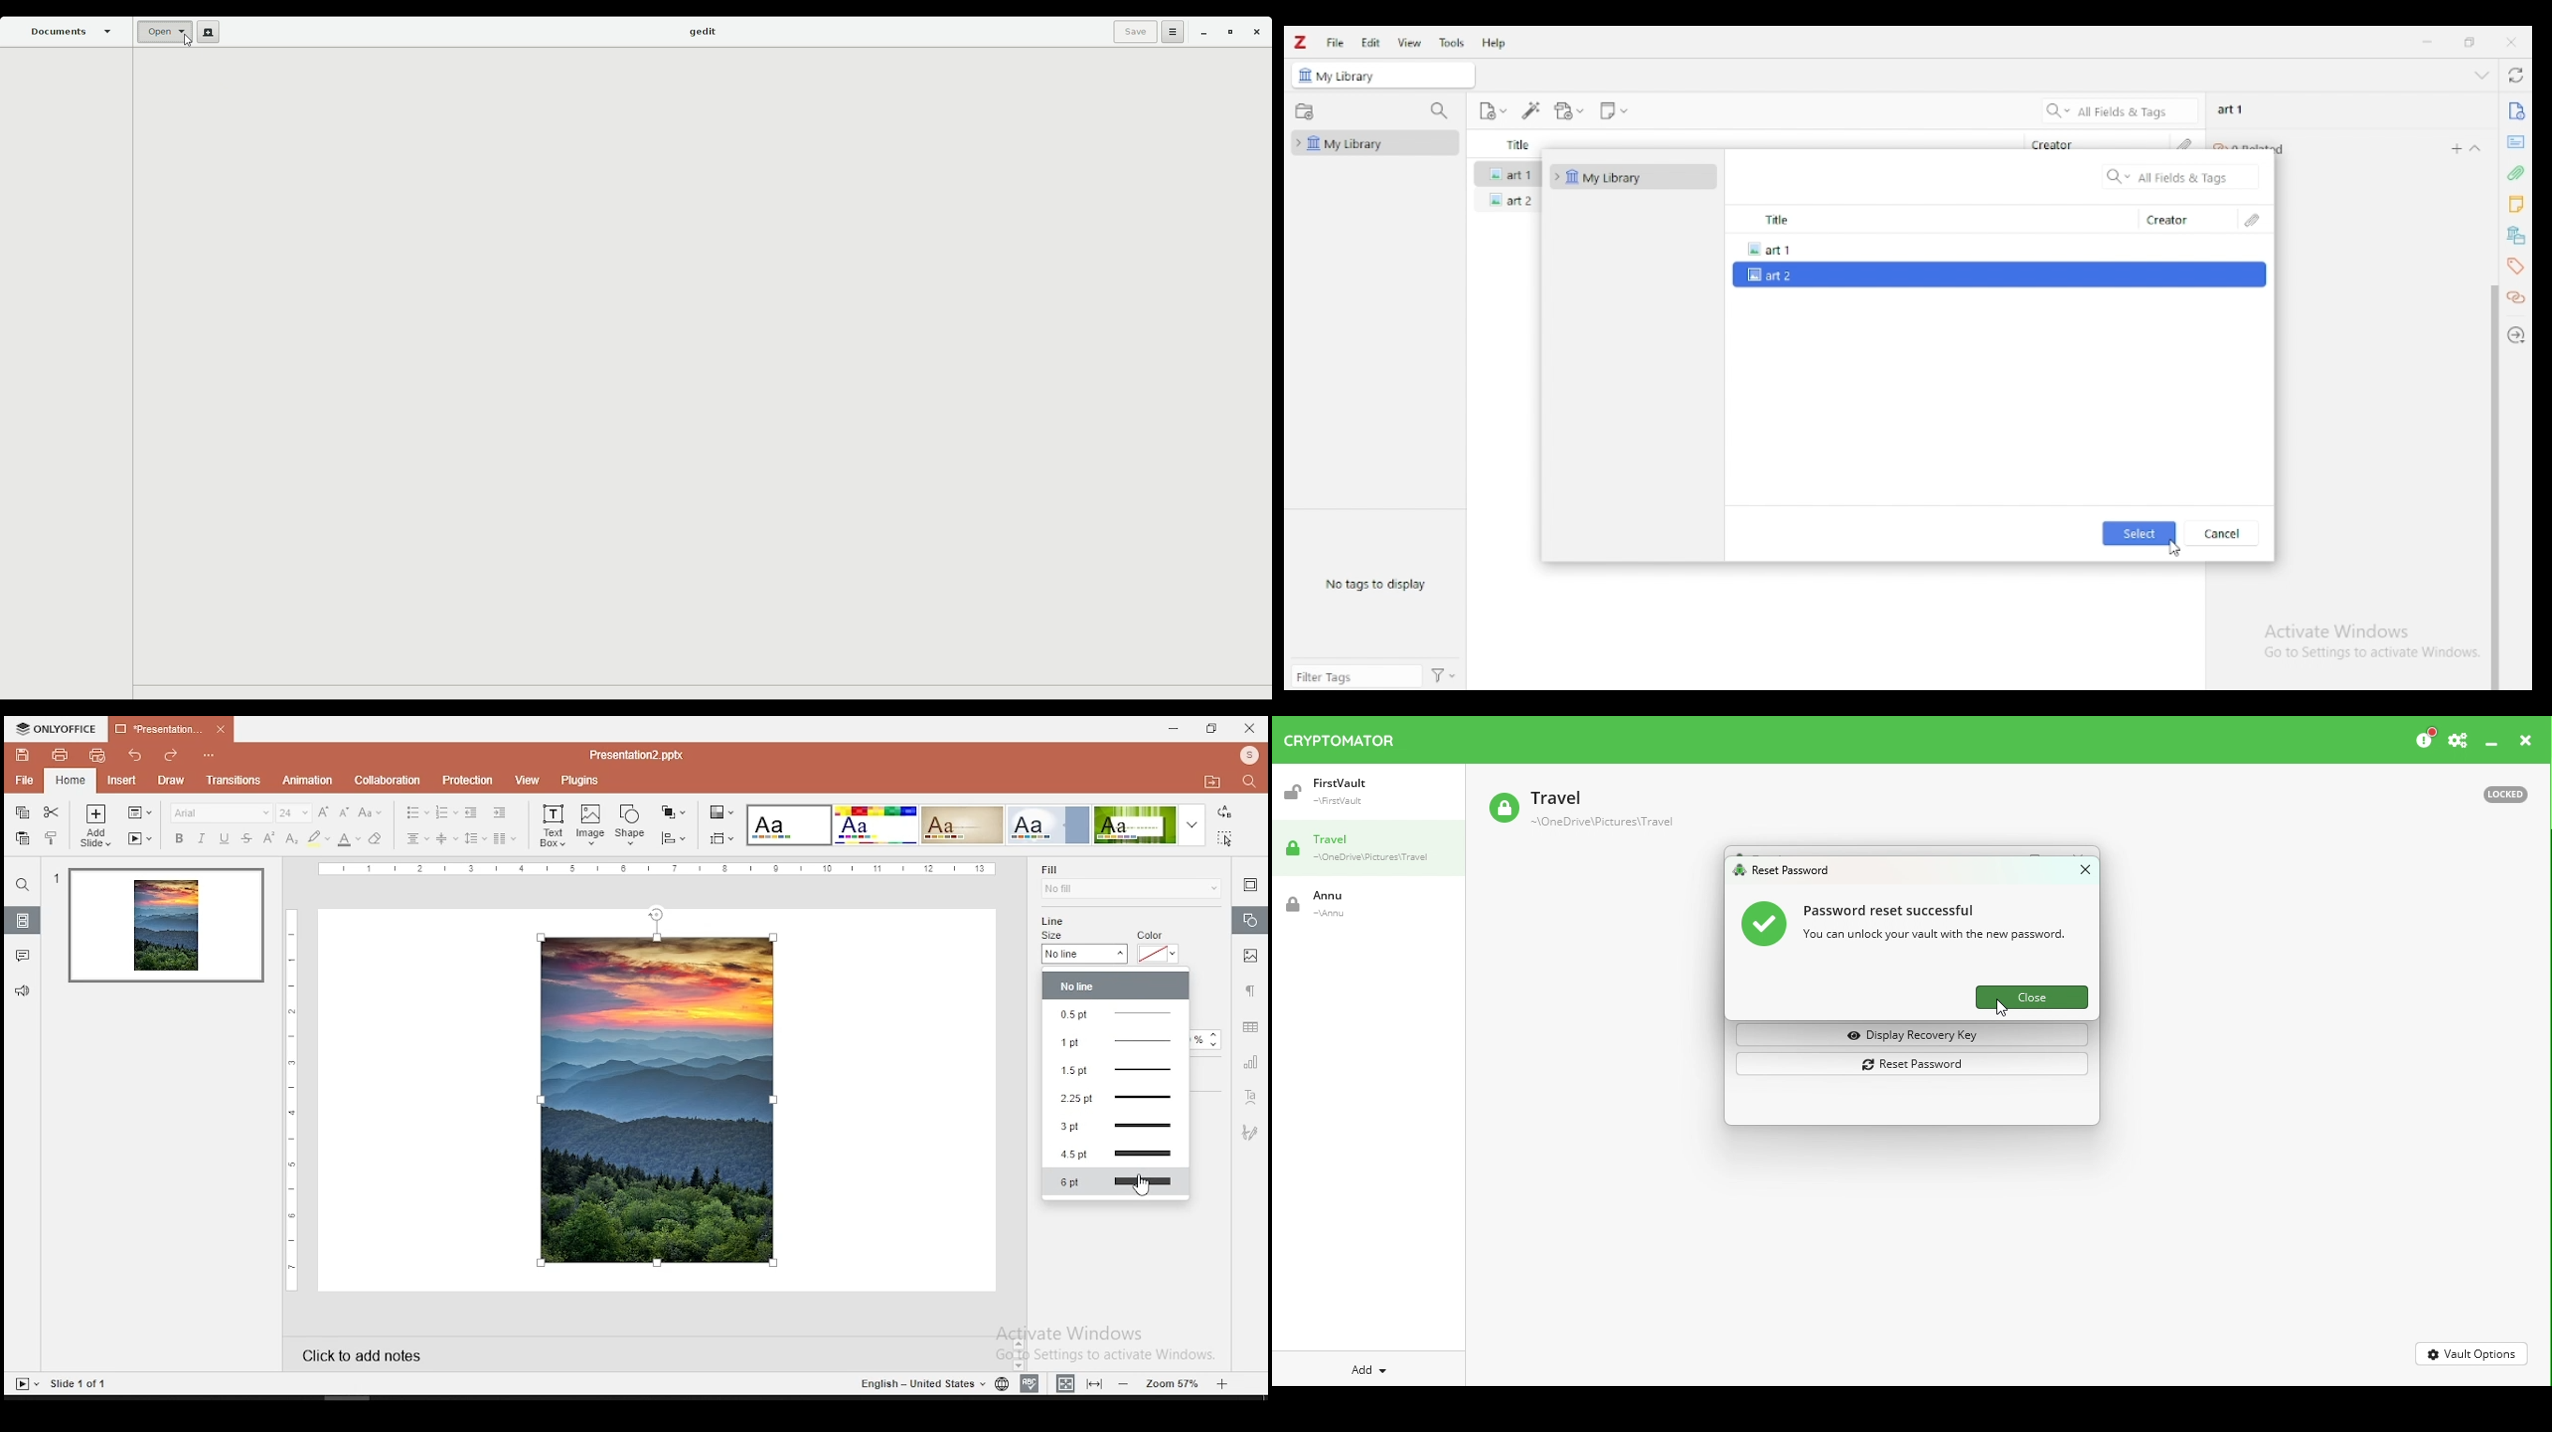  I want to click on close, so click(2512, 42).